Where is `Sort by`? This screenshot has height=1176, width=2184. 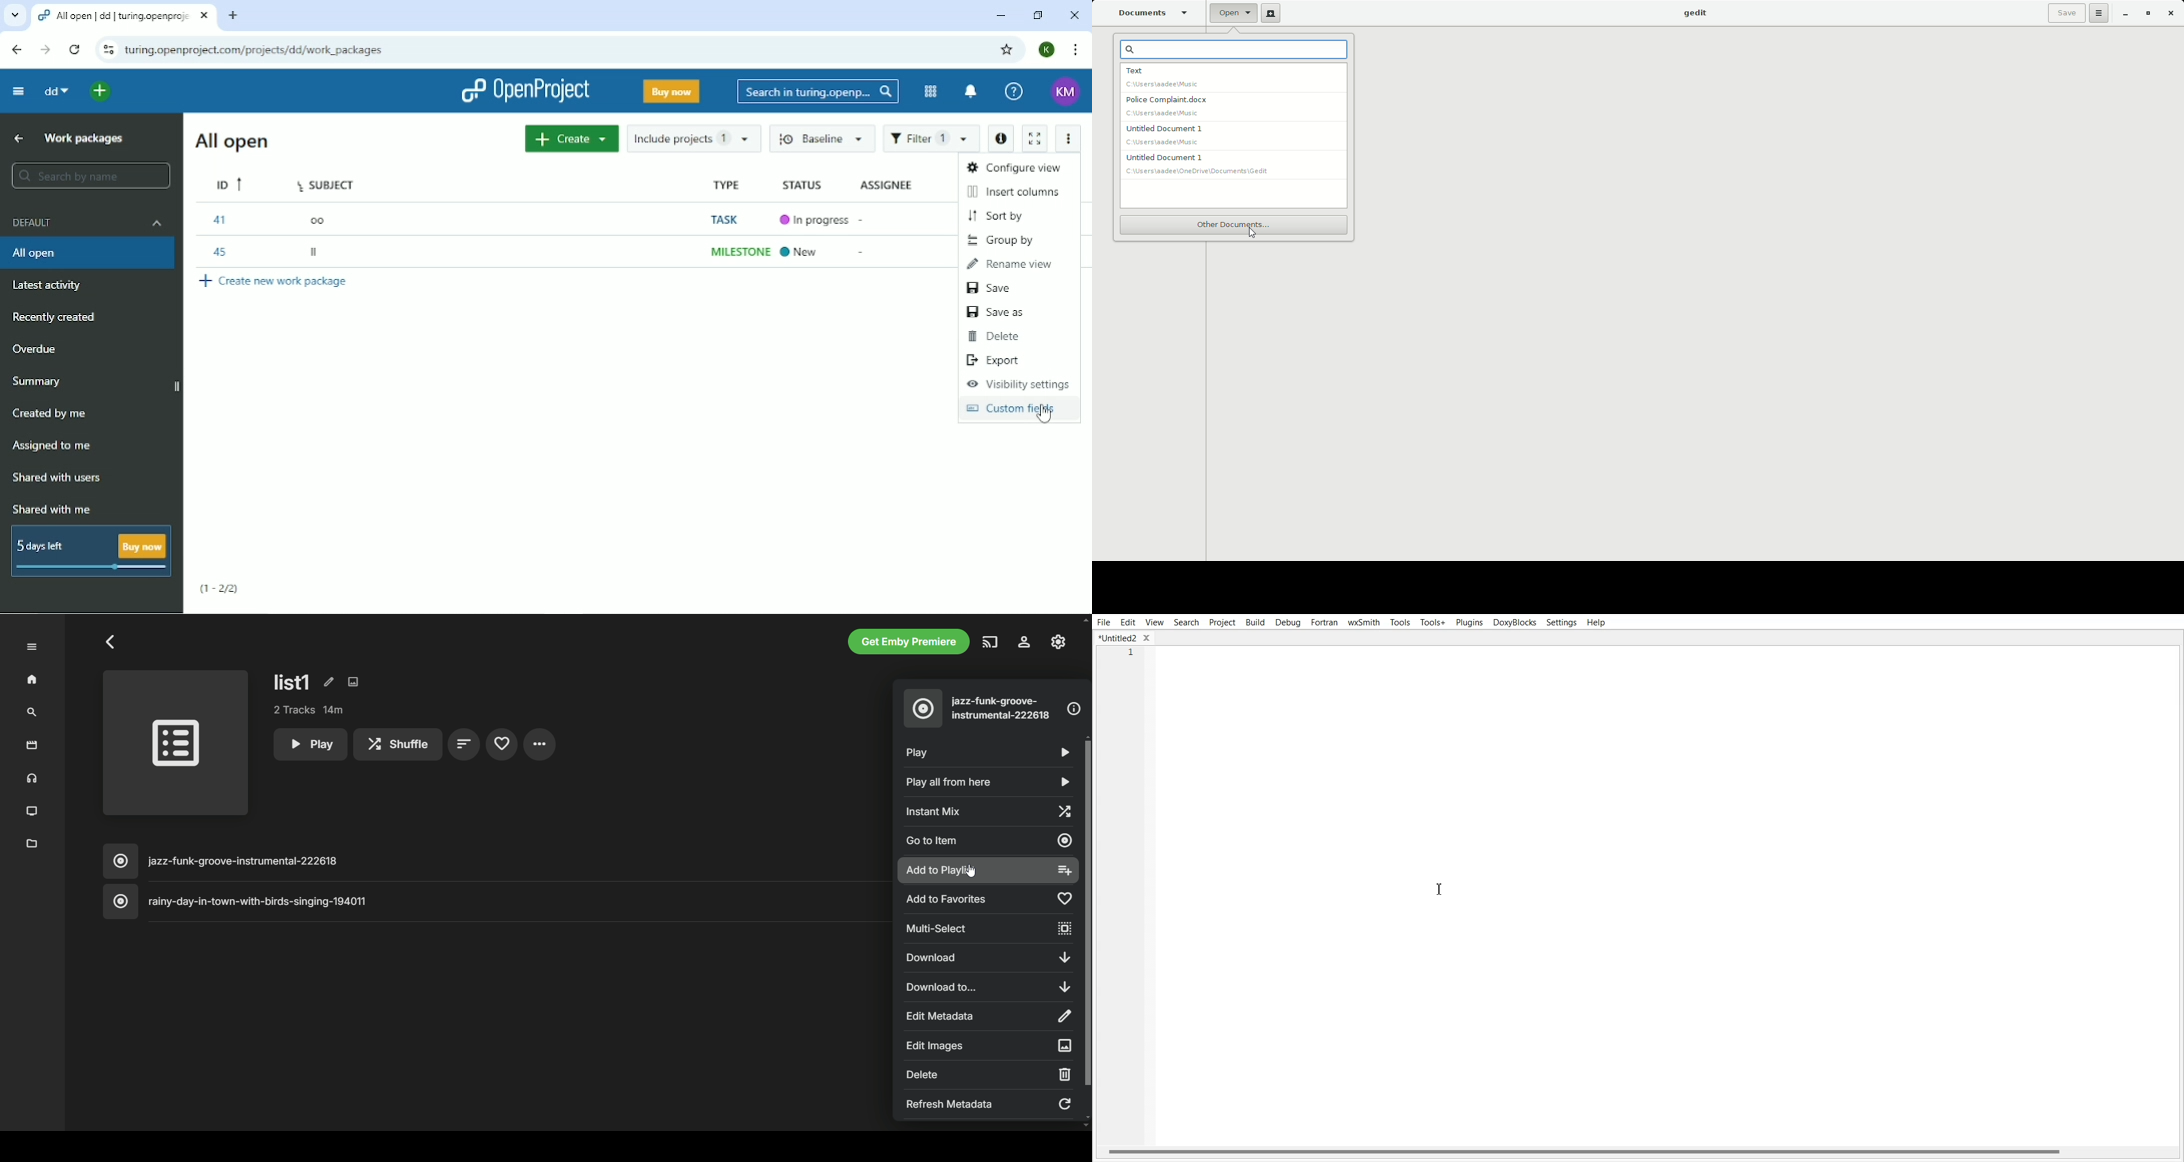
Sort by is located at coordinates (999, 216).